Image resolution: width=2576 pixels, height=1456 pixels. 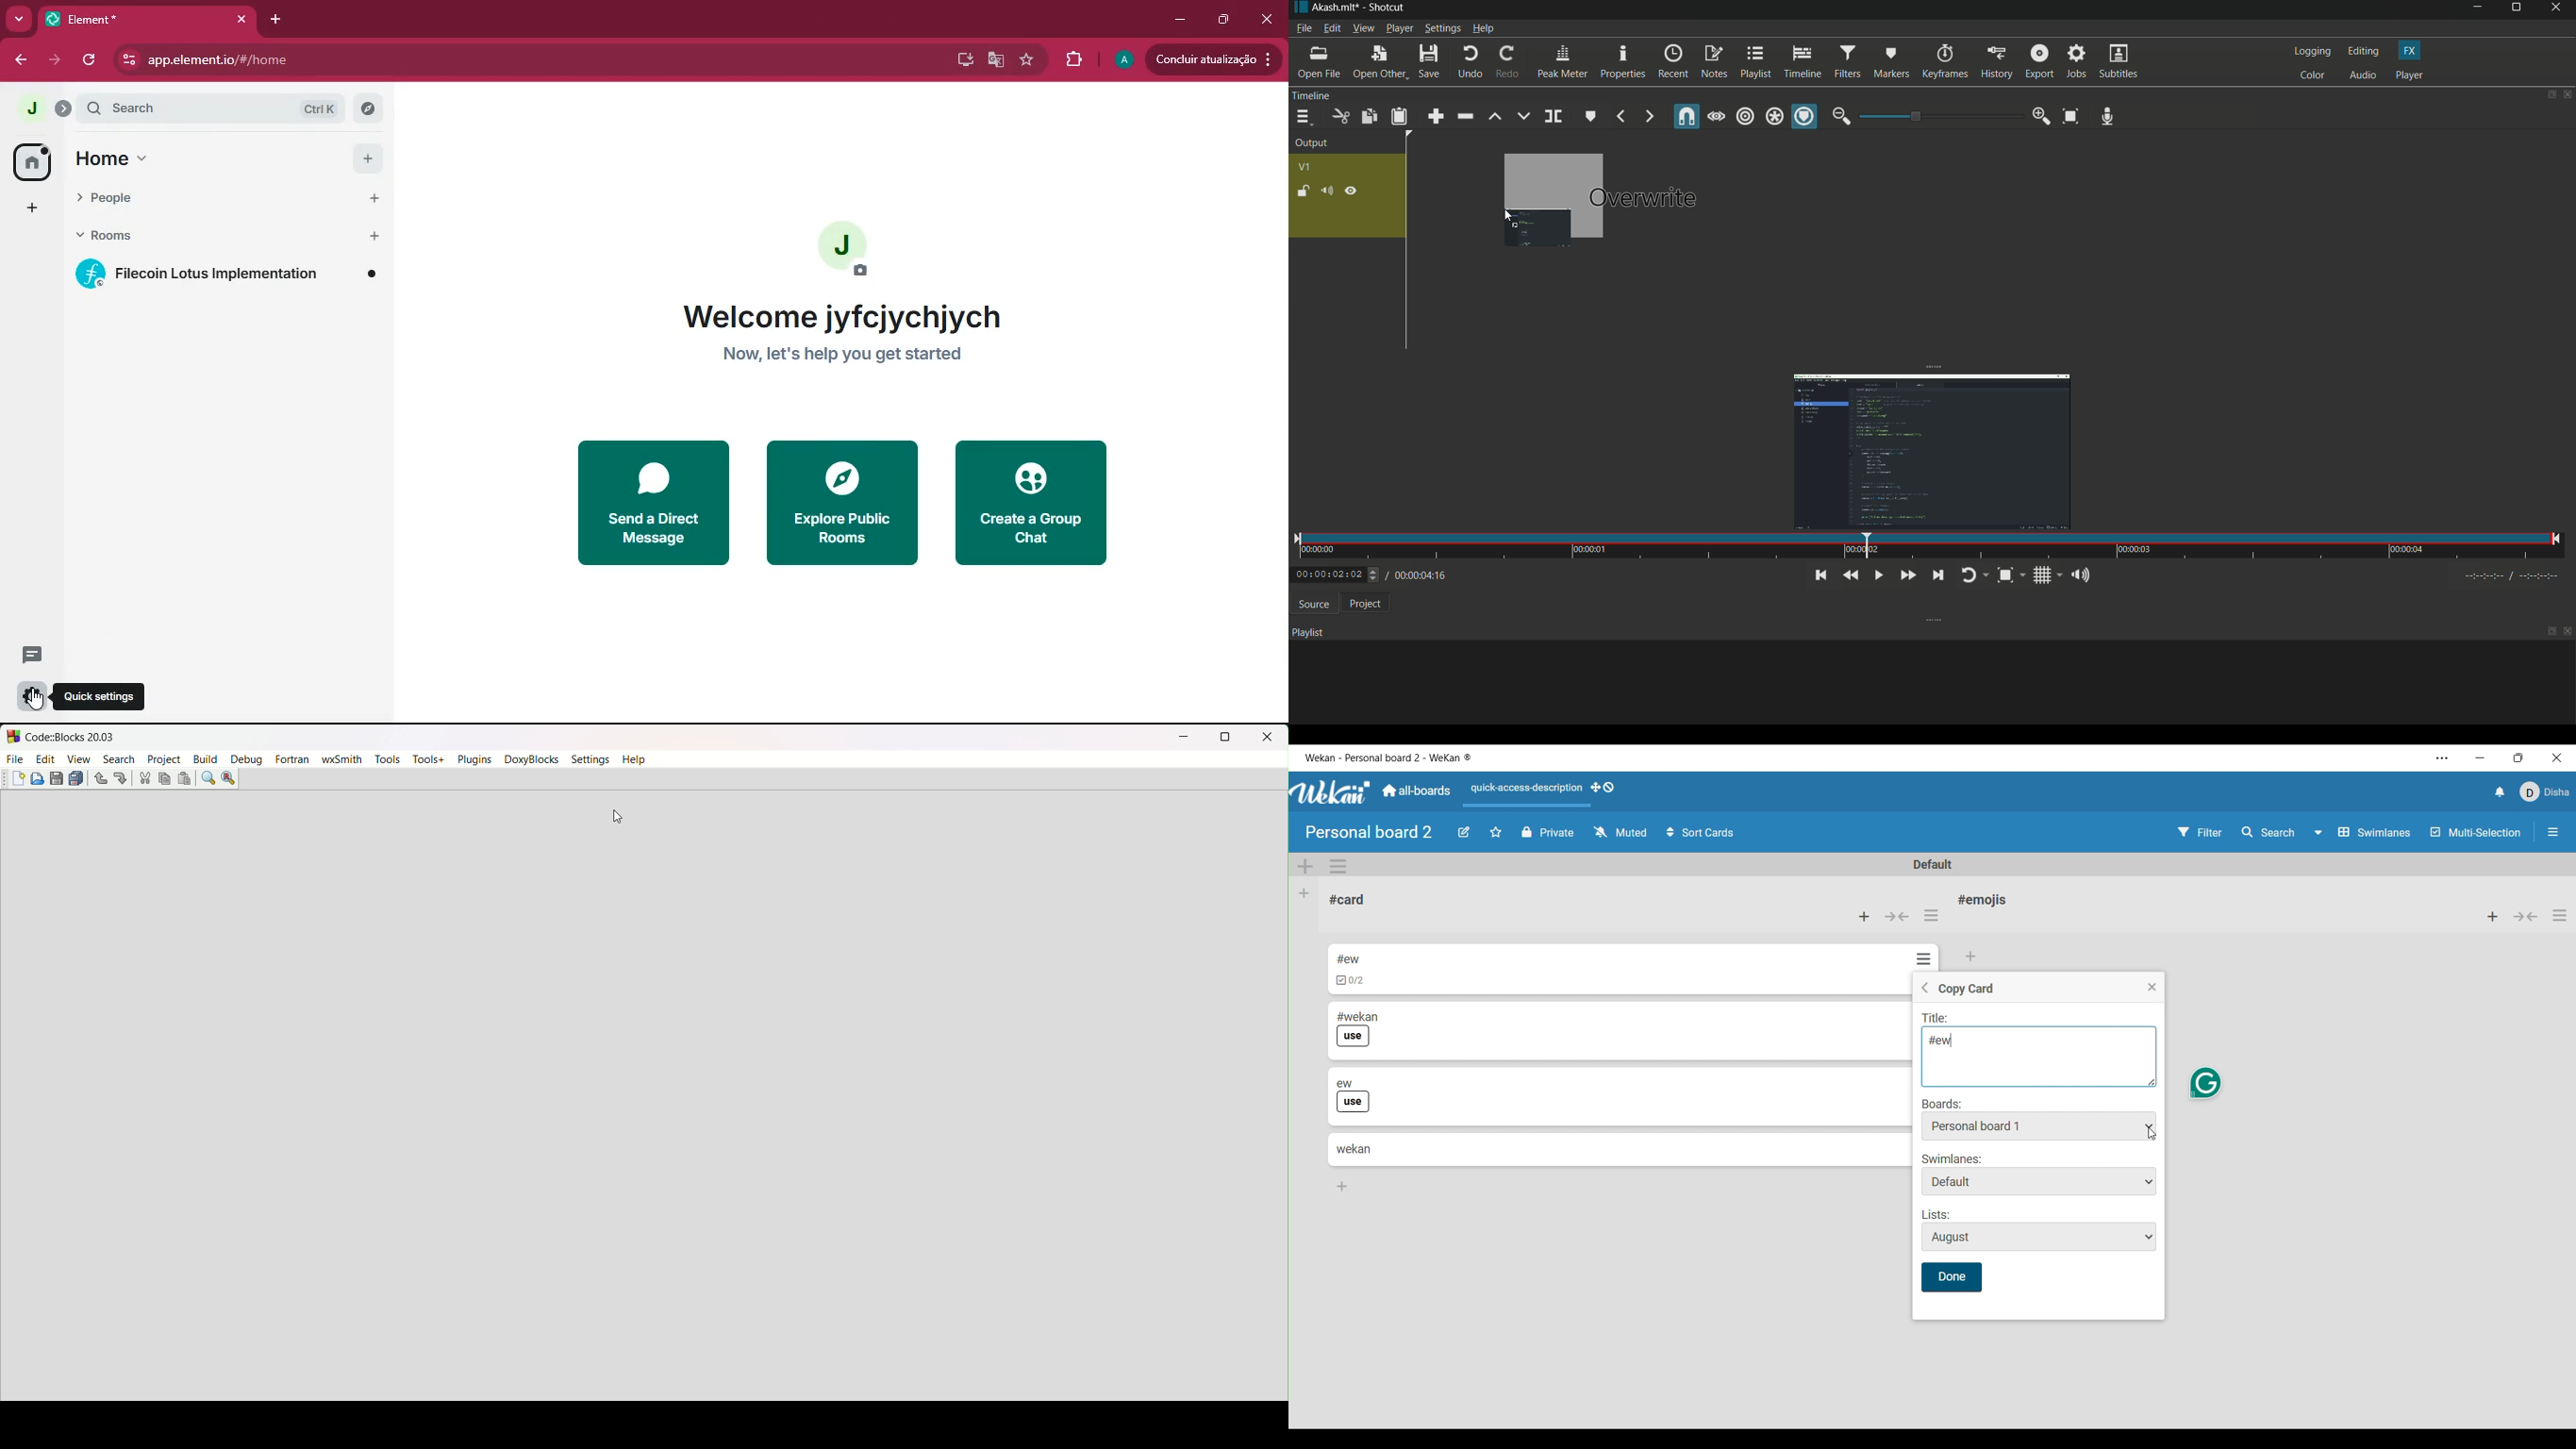 I want to click on toggle zoom, so click(x=2072, y=115).